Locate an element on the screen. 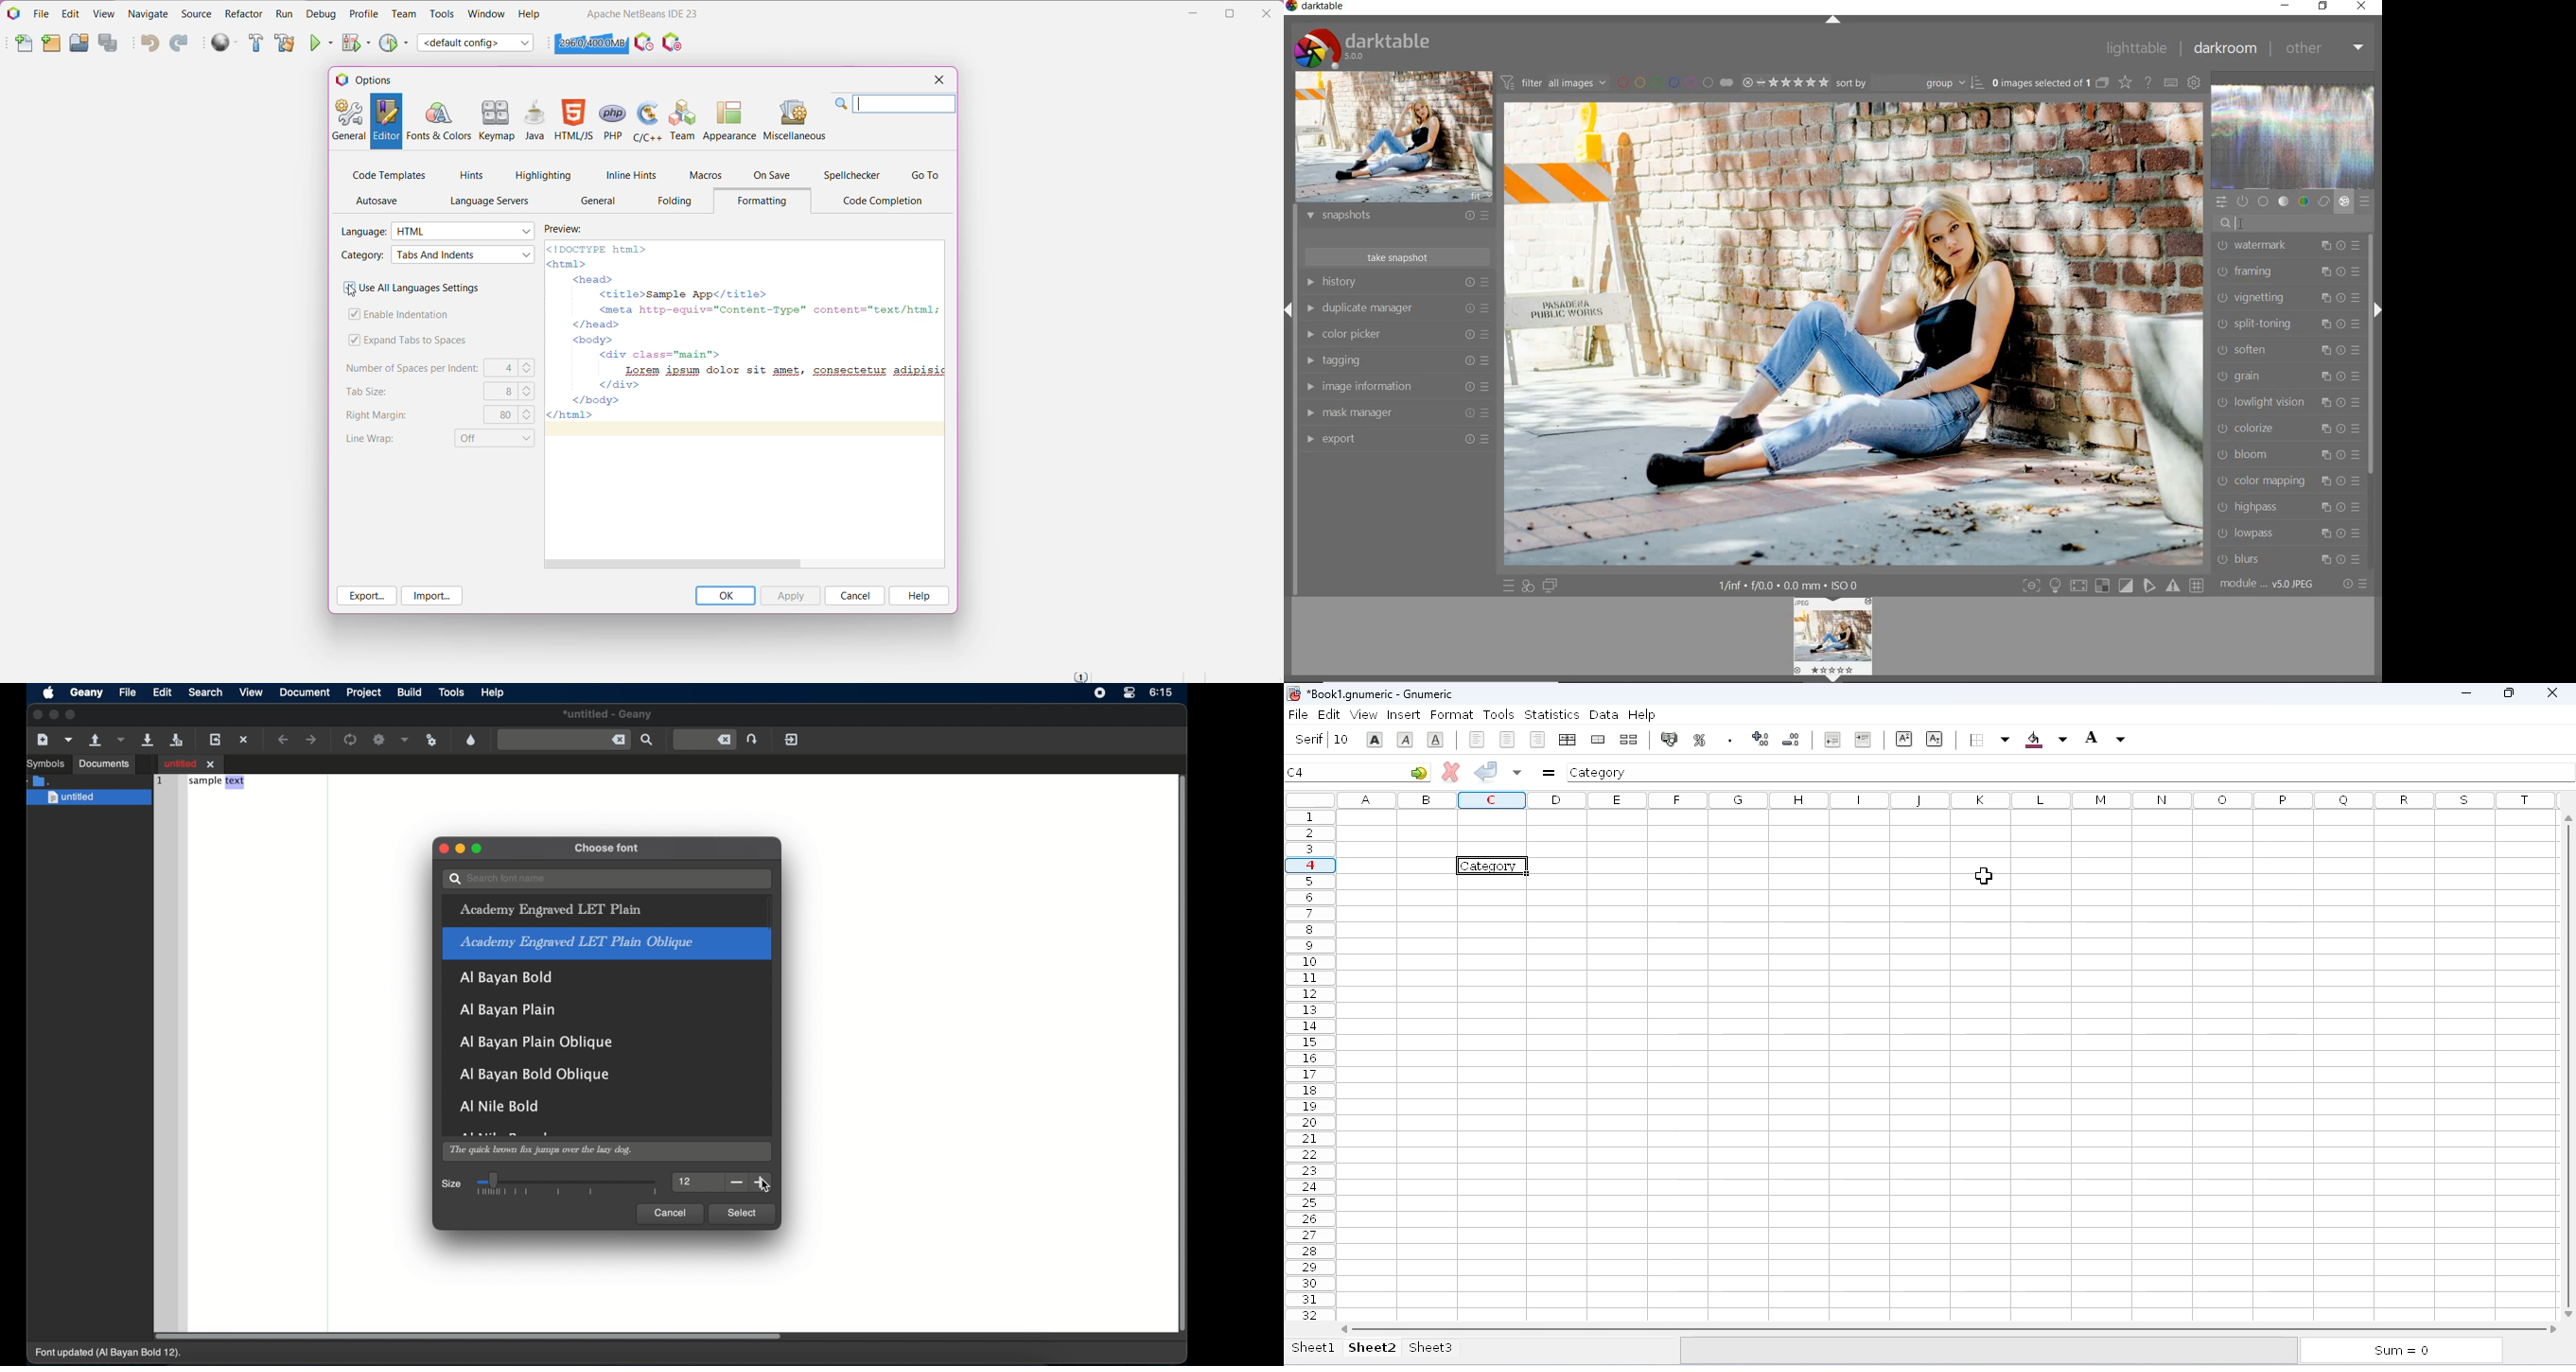  underline is located at coordinates (1474, 740).